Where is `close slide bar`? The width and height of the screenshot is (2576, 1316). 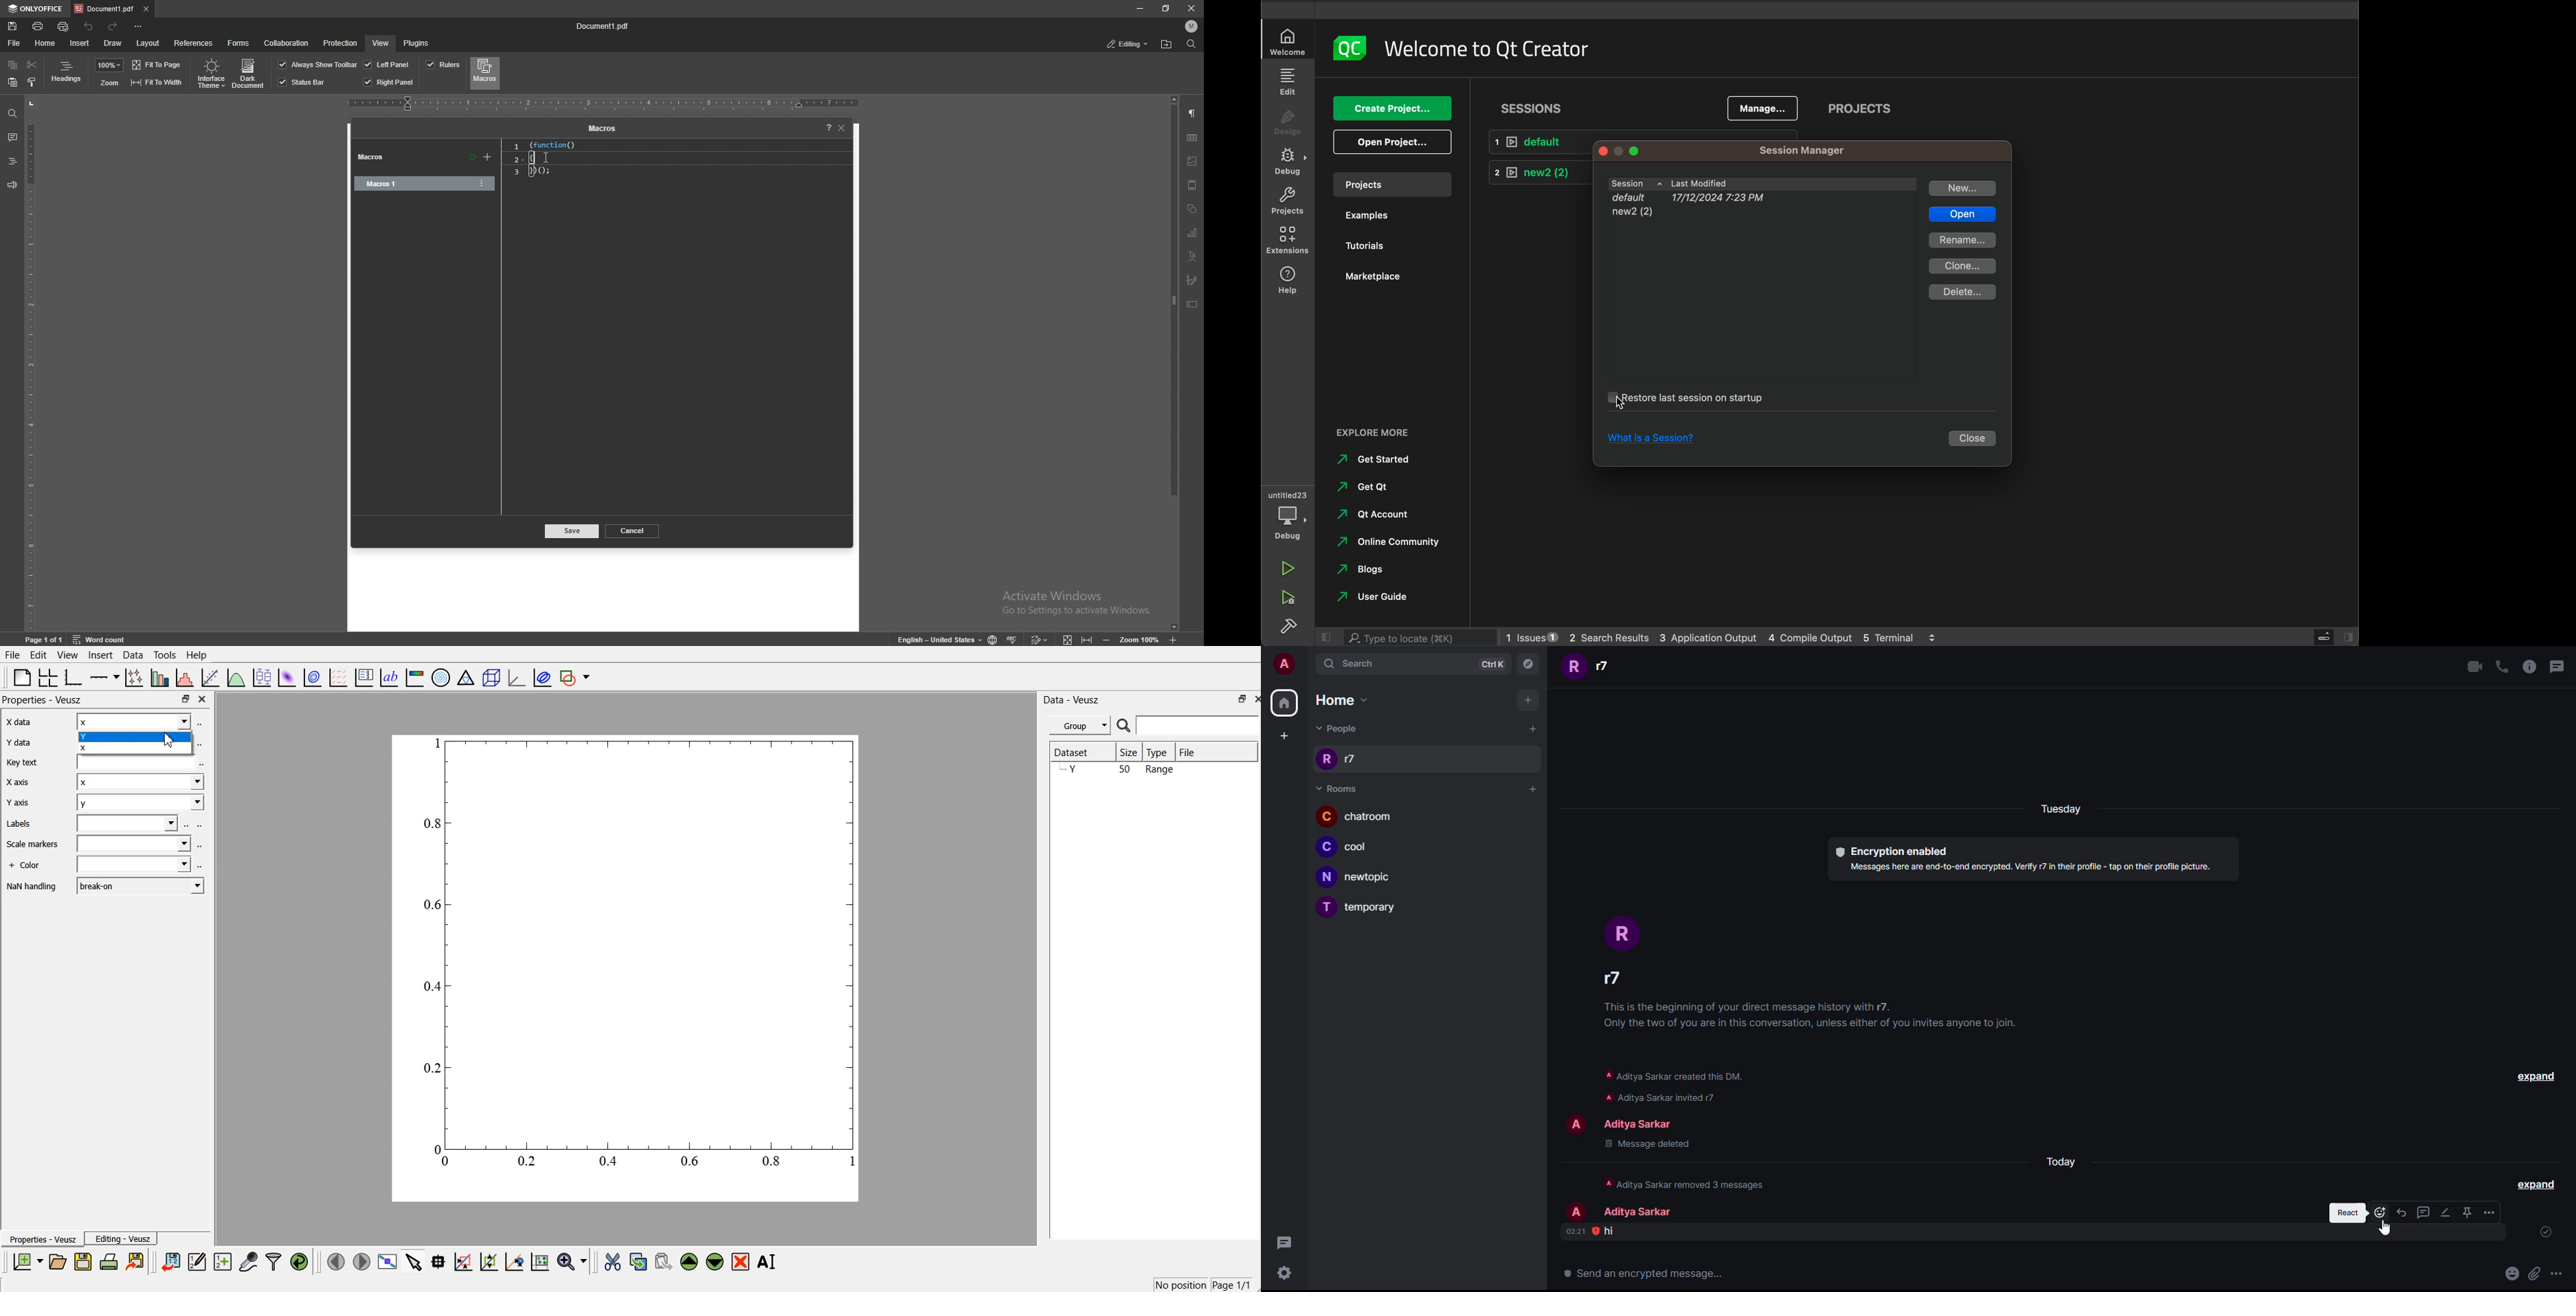 close slide bar is located at coordinates (1323, 636).